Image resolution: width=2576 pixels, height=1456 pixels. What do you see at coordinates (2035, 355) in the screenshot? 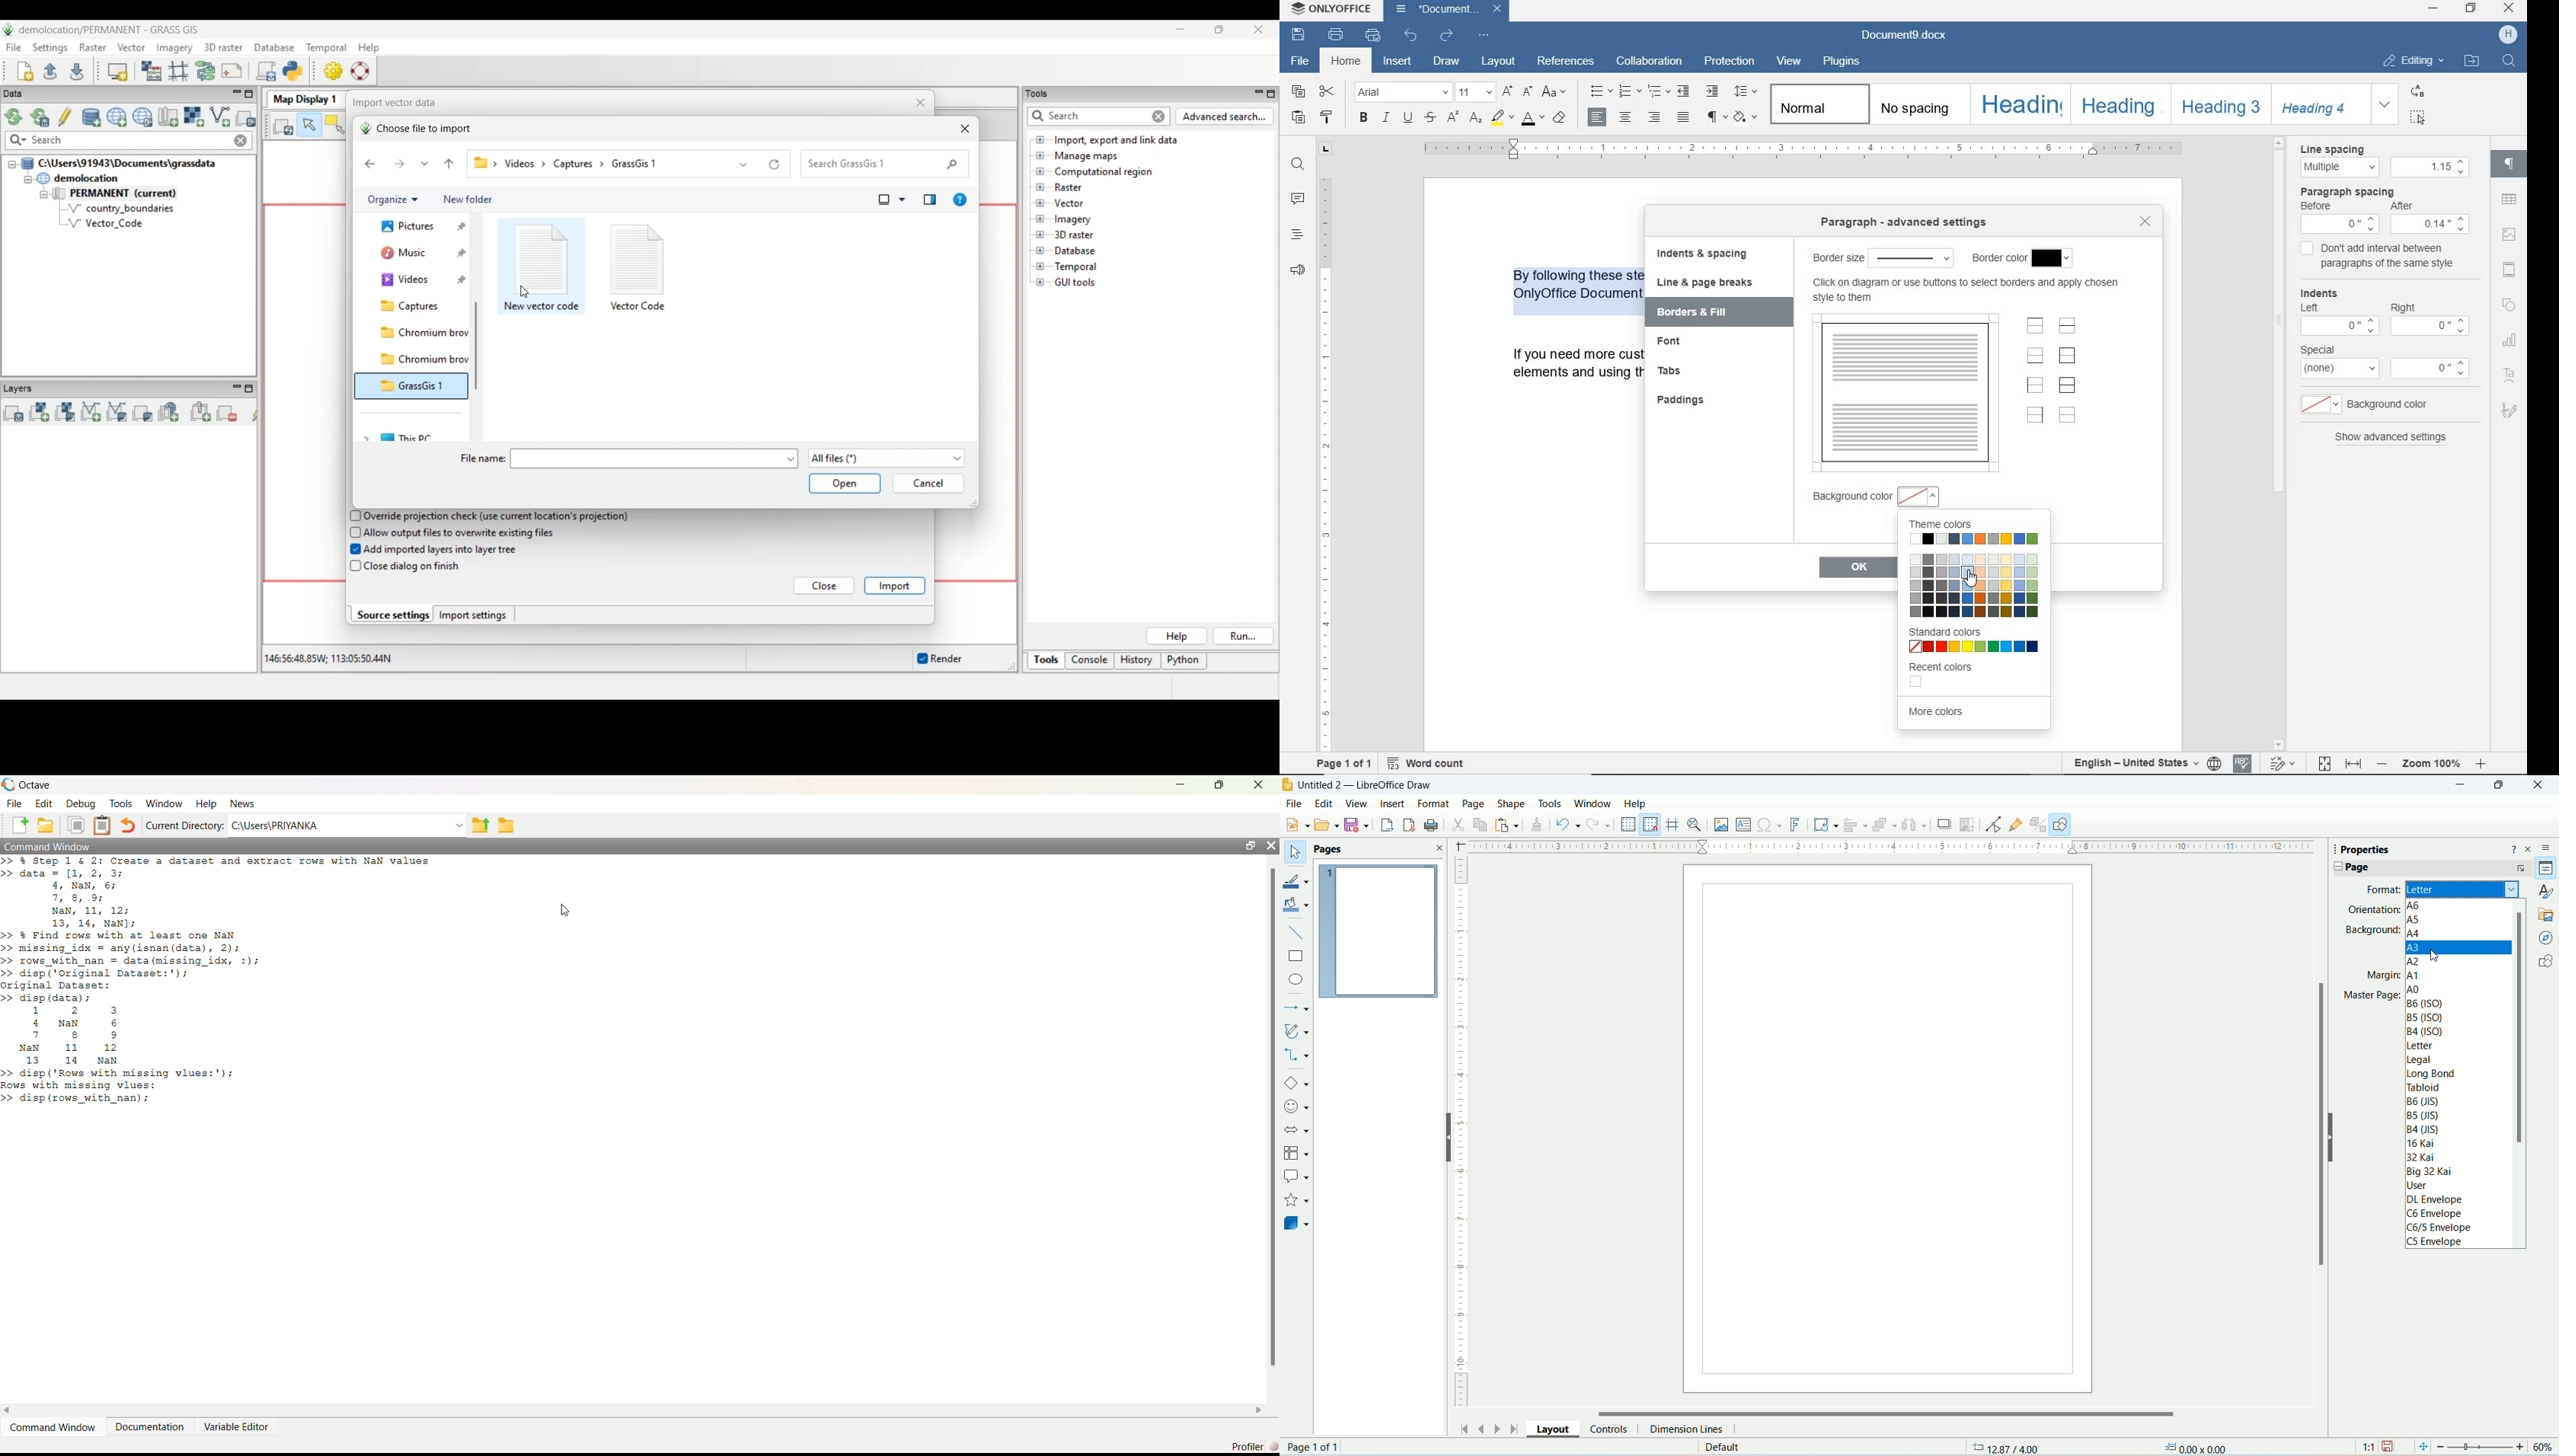
I see `set bottom border only` at bounding box center [2035, 355].